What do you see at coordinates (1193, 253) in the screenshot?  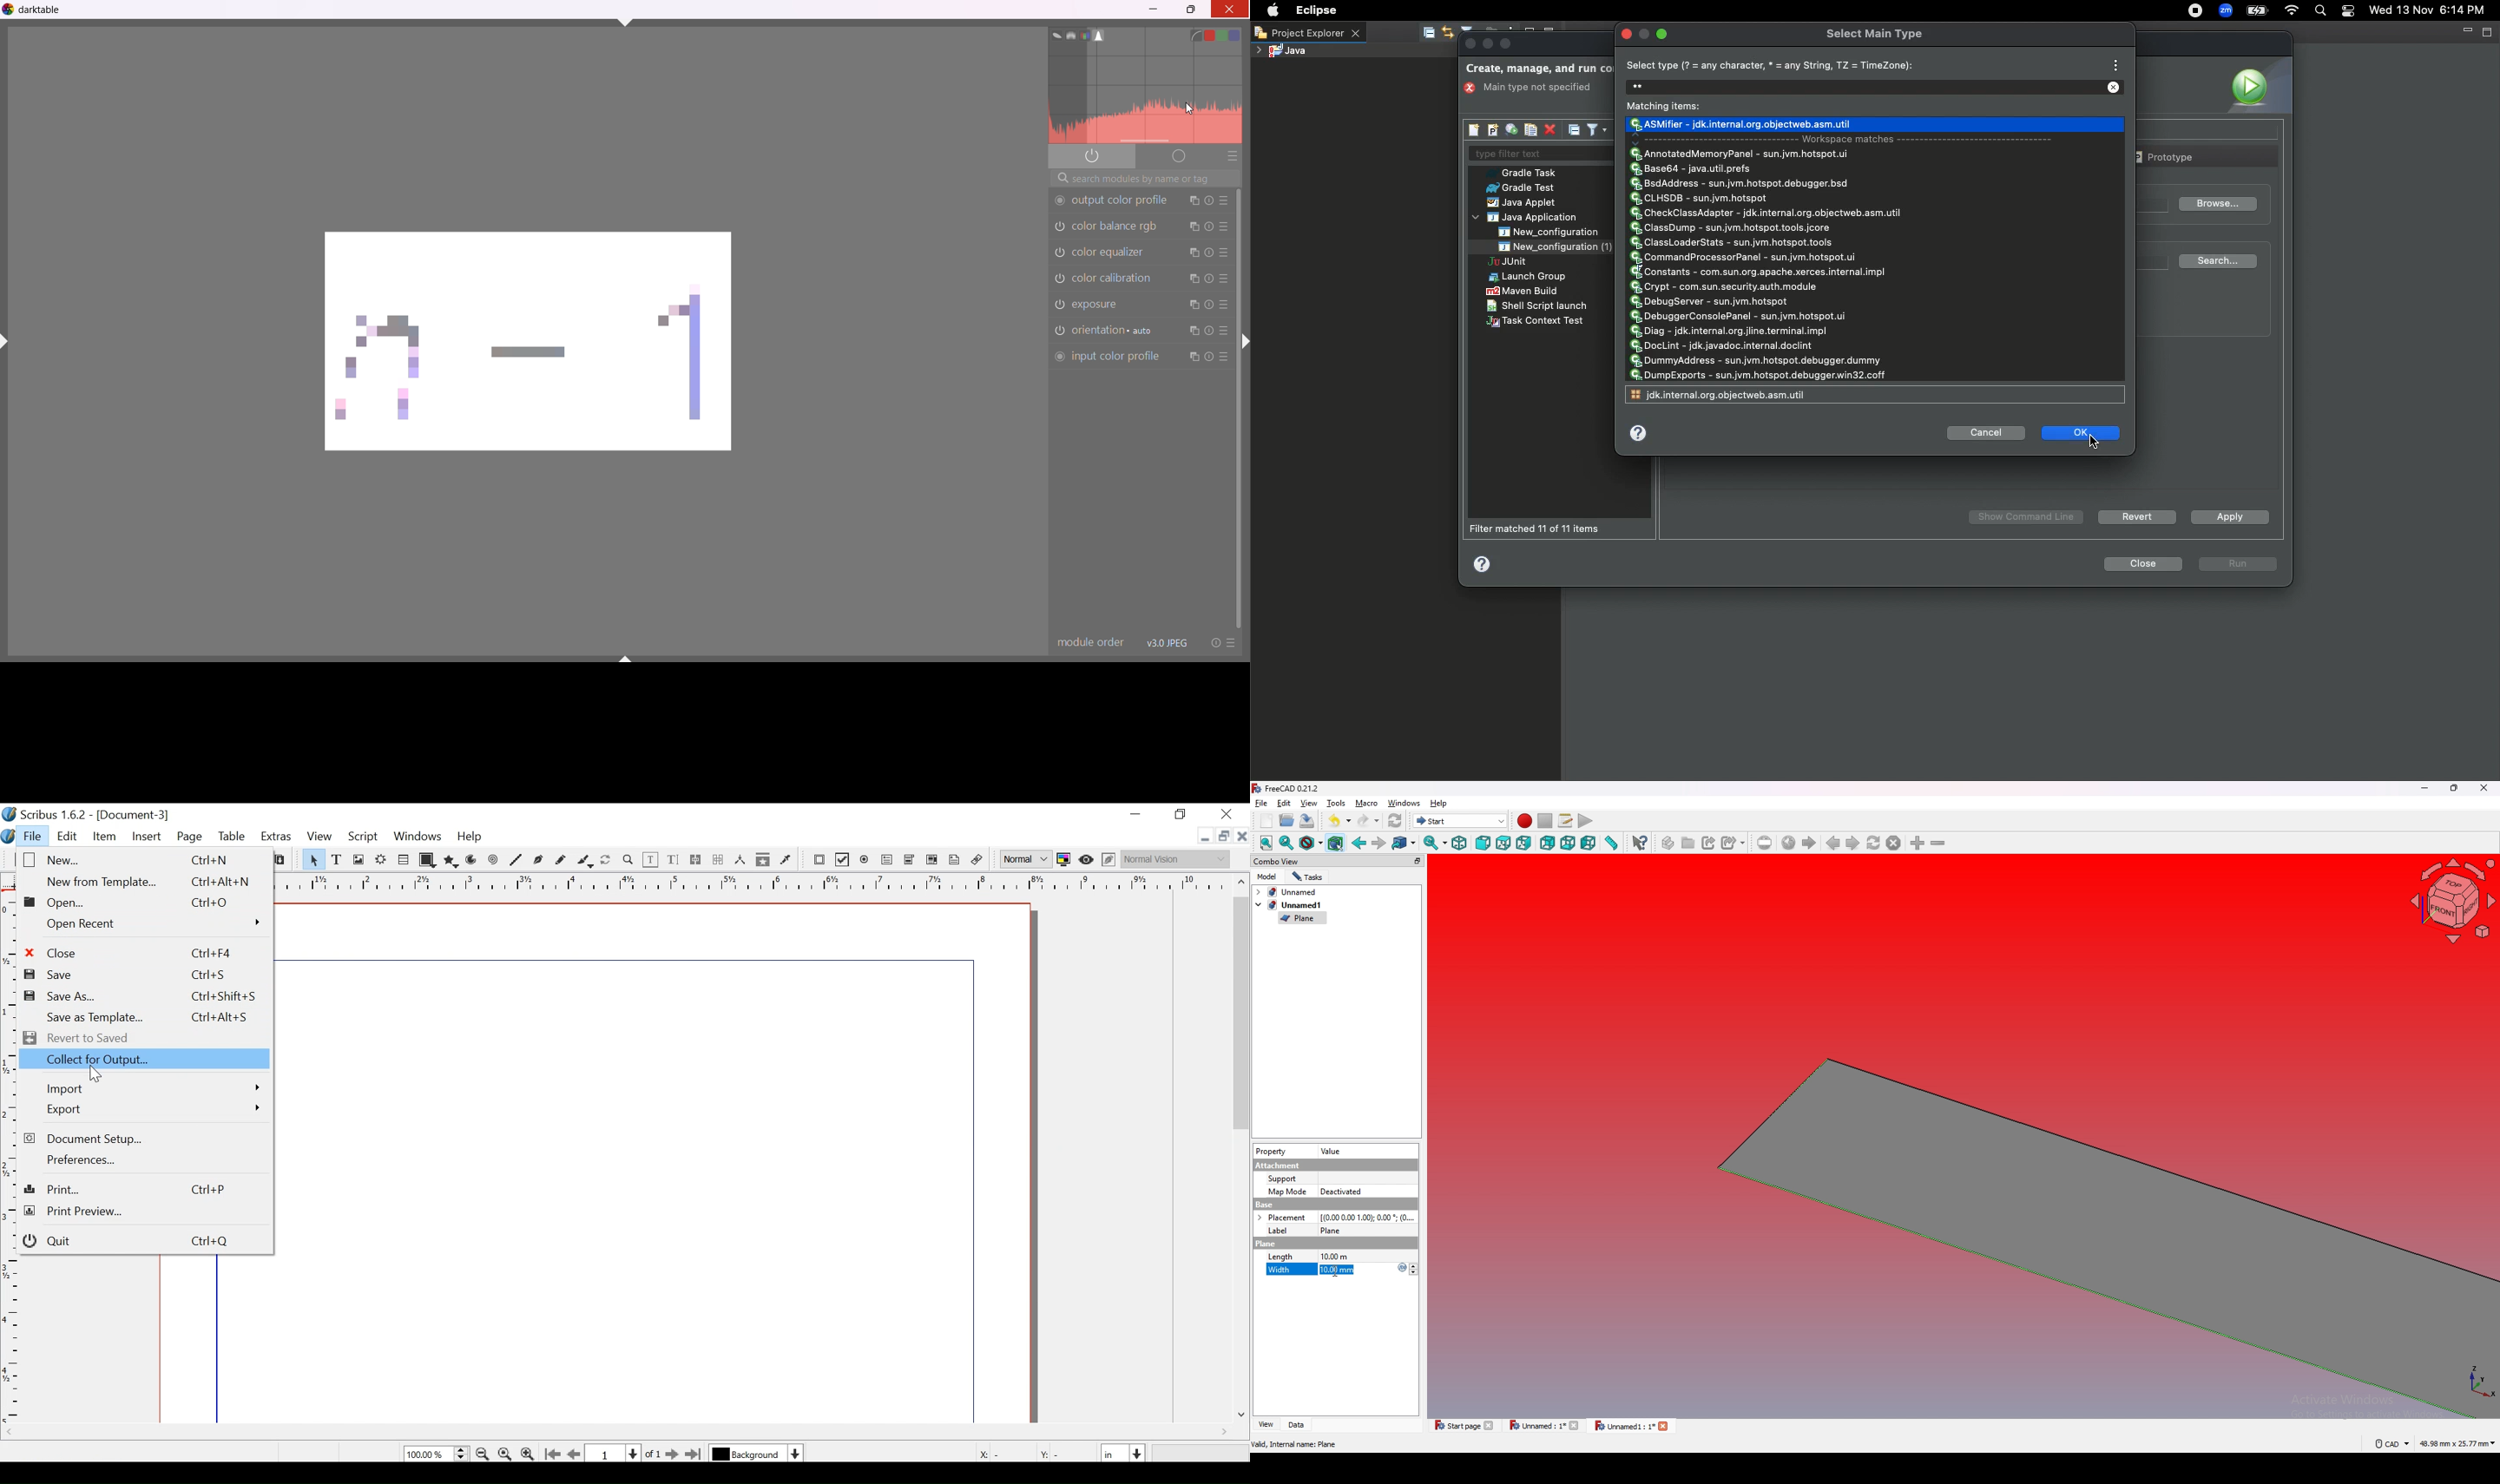 I see `instance` at bounding box center [1193, 253].